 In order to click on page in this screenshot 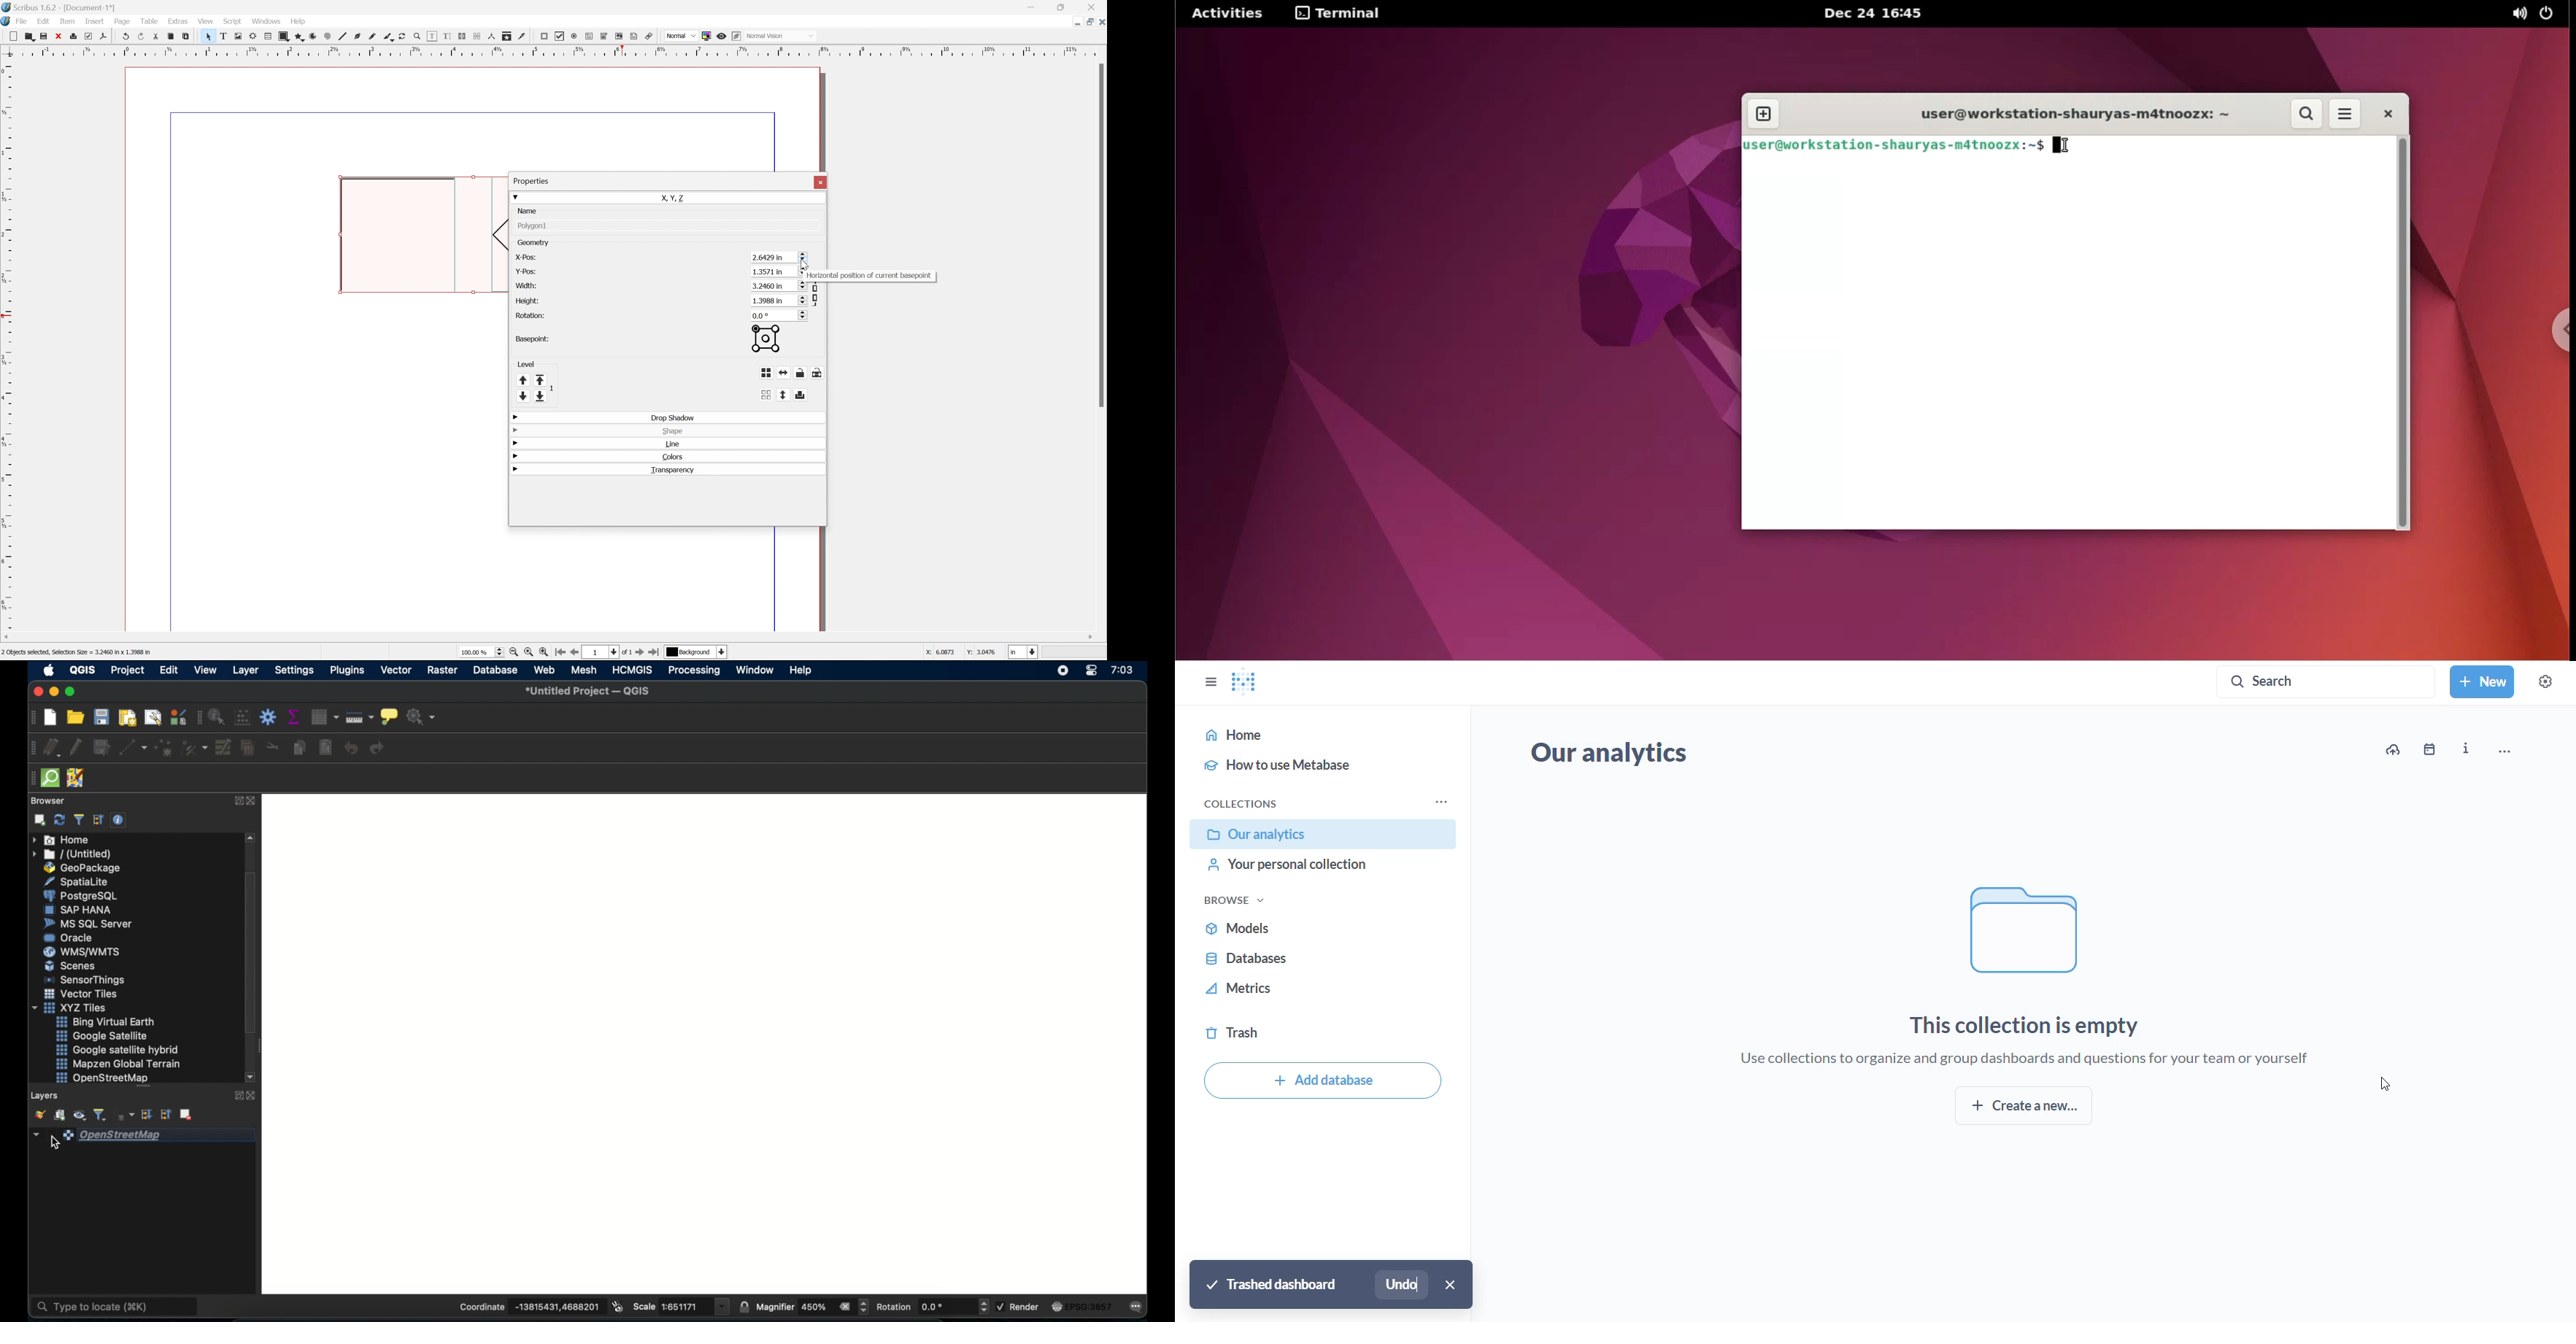, I will do `click(123, 21)`.